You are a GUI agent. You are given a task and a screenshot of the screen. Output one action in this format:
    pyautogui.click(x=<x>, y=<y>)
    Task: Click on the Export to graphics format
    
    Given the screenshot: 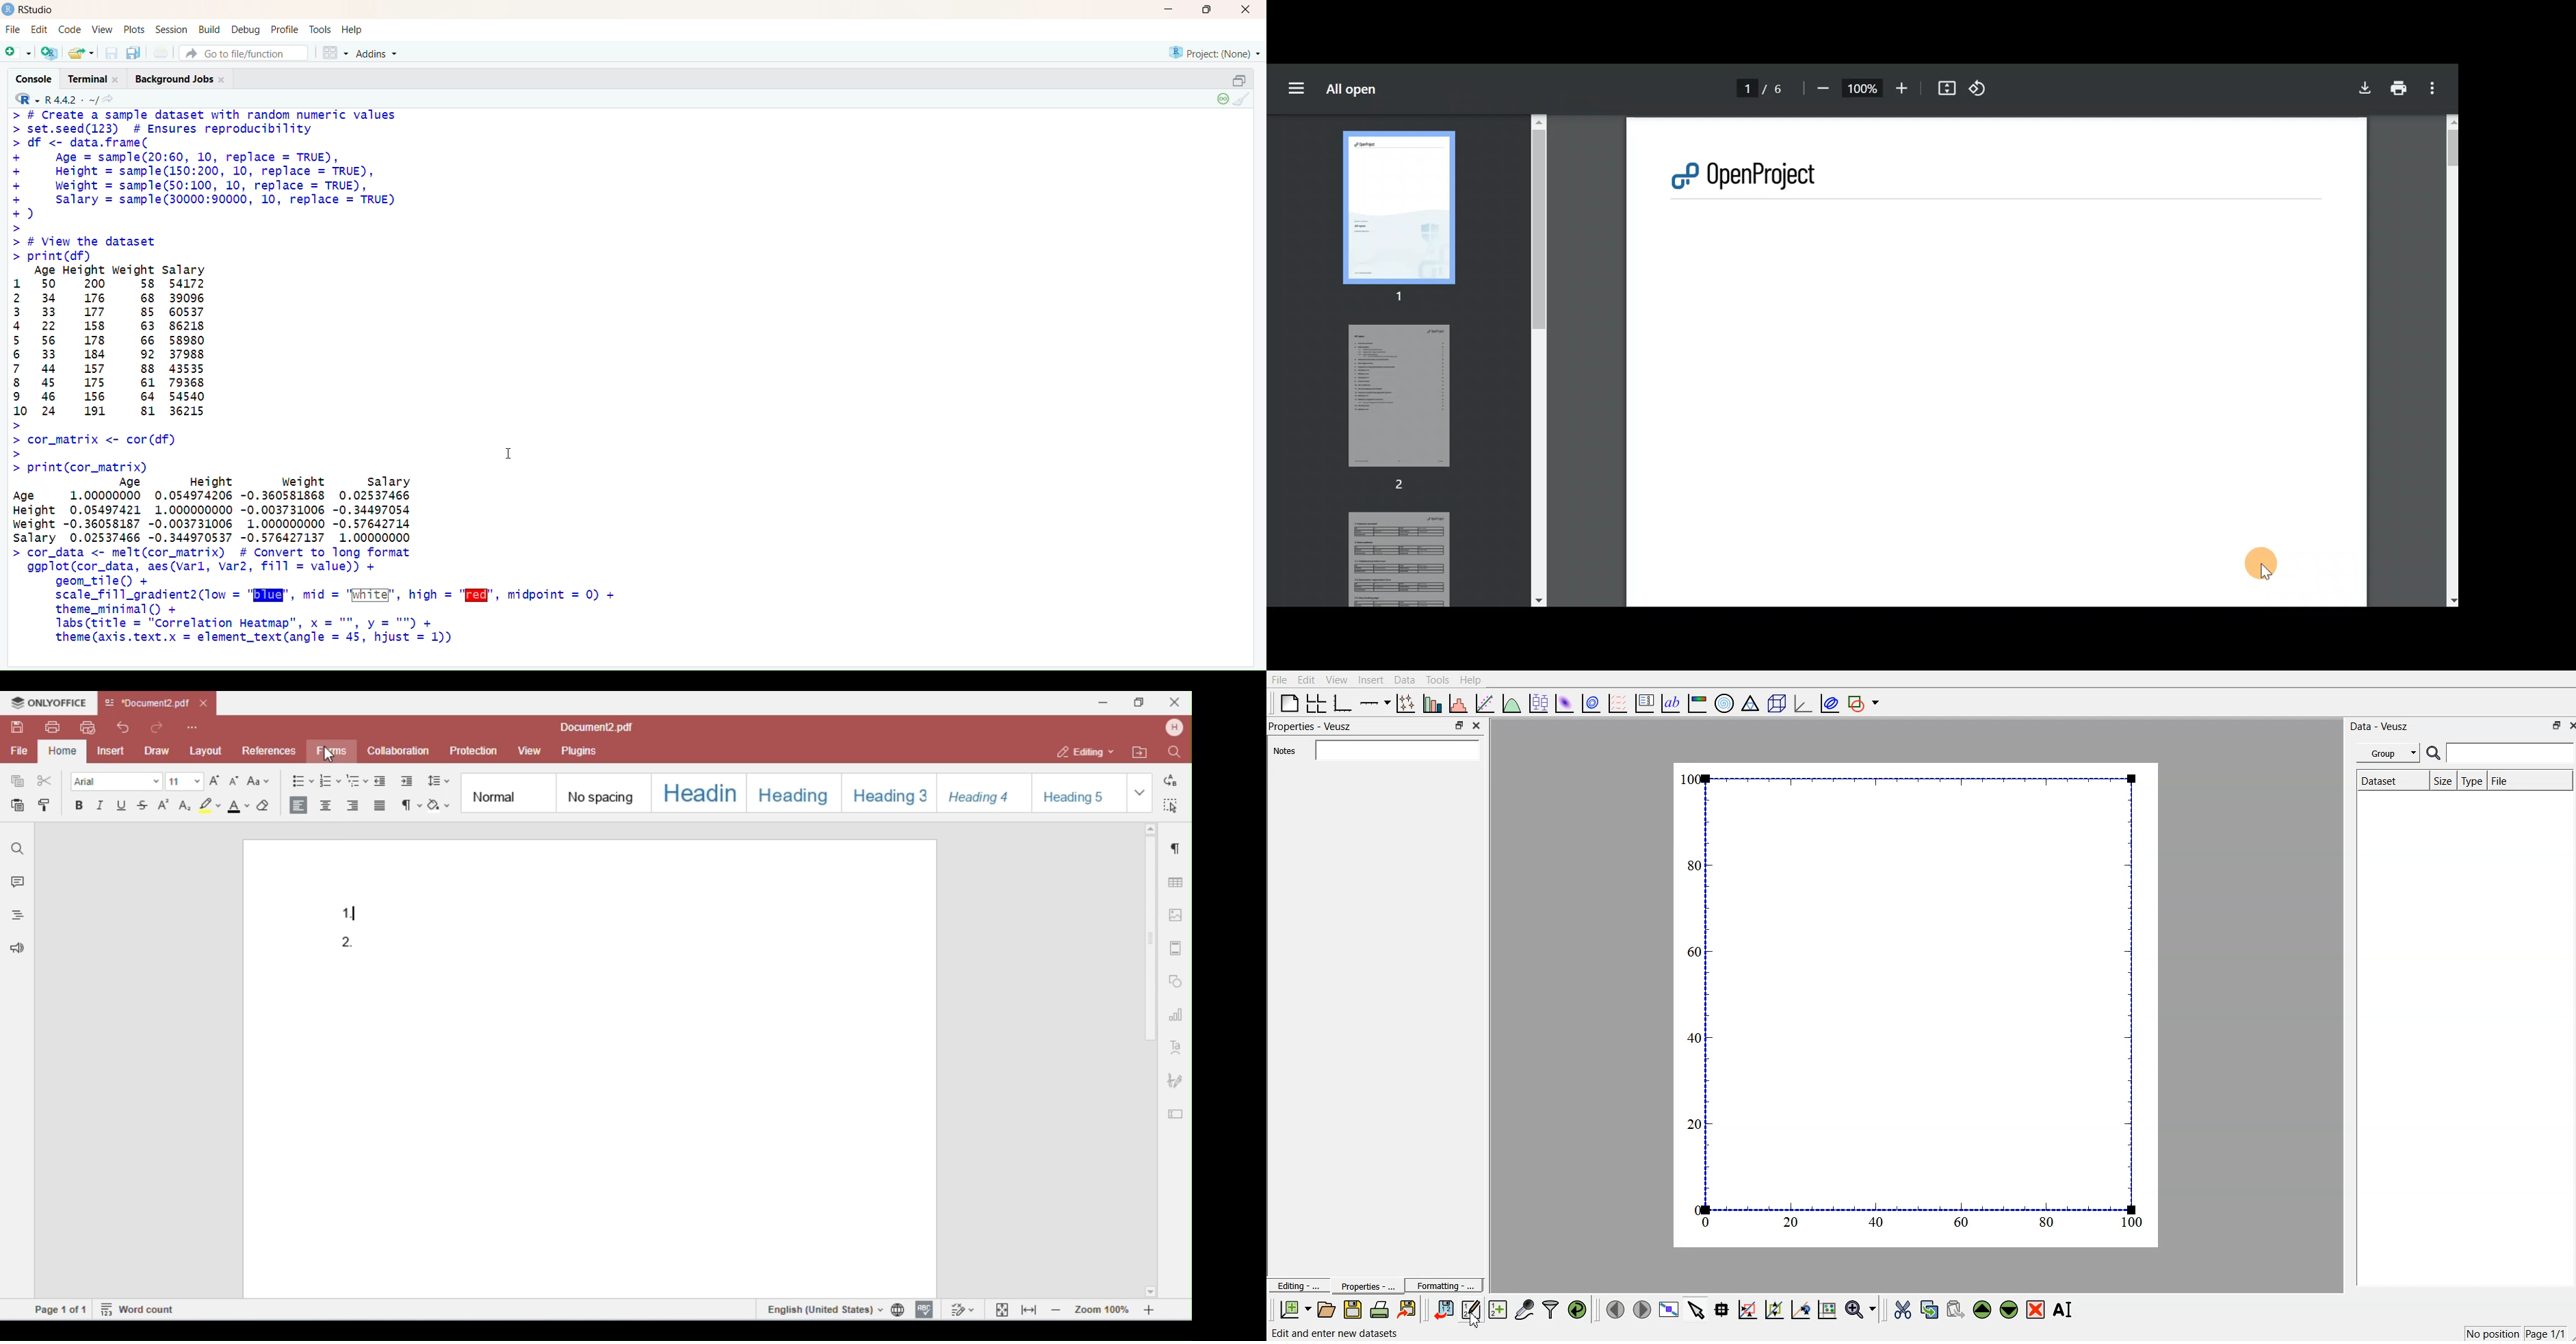 What is the action you would take?
    pyautogui.click(x=1409, y=1310)
    